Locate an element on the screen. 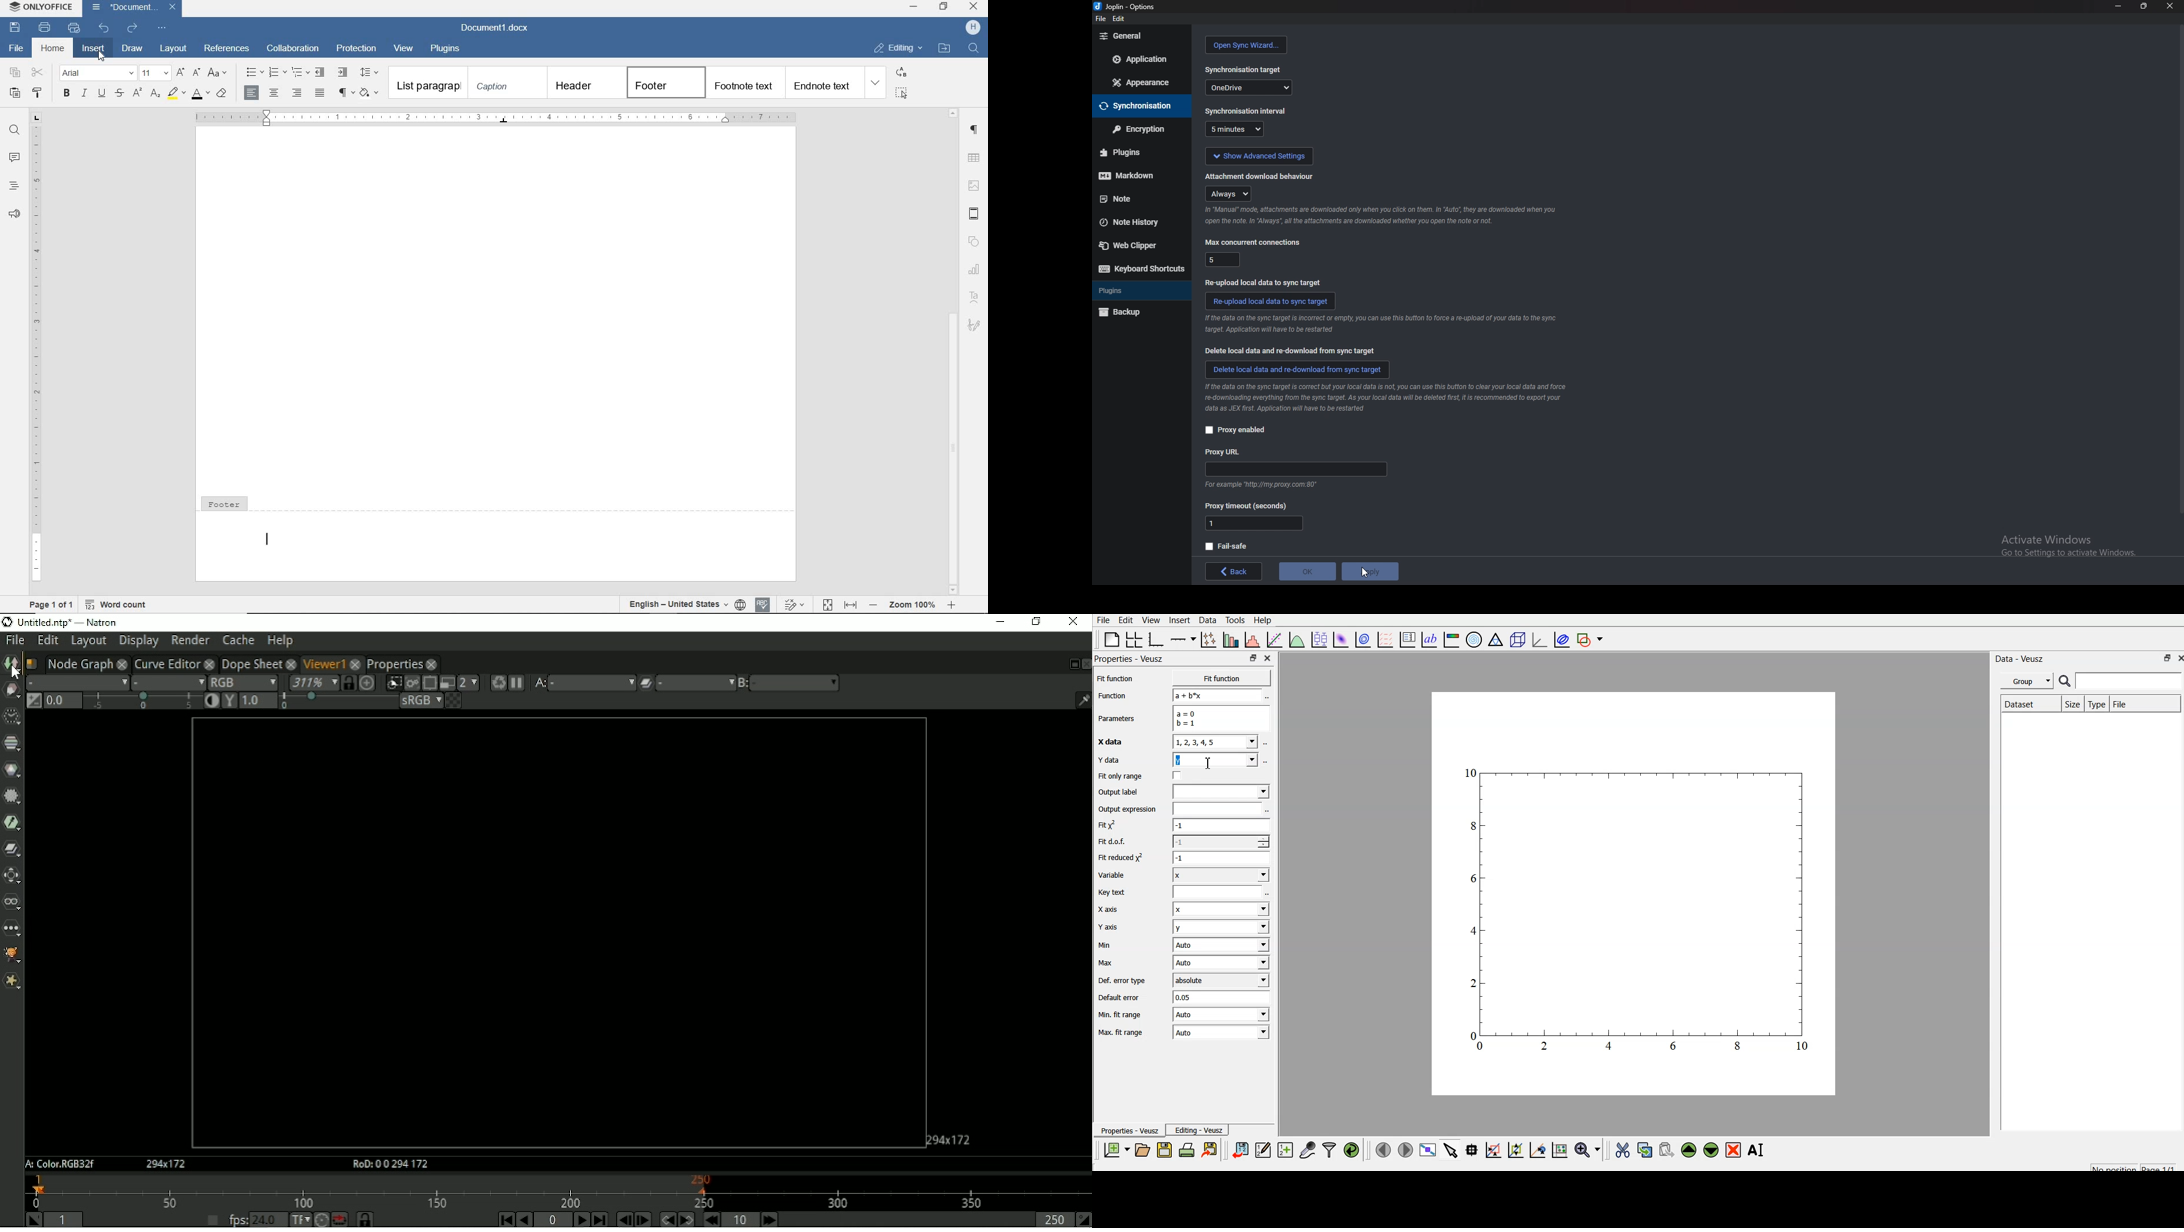 The image size is (2184, 1232). encryption is located at coordinates (1140, 129).